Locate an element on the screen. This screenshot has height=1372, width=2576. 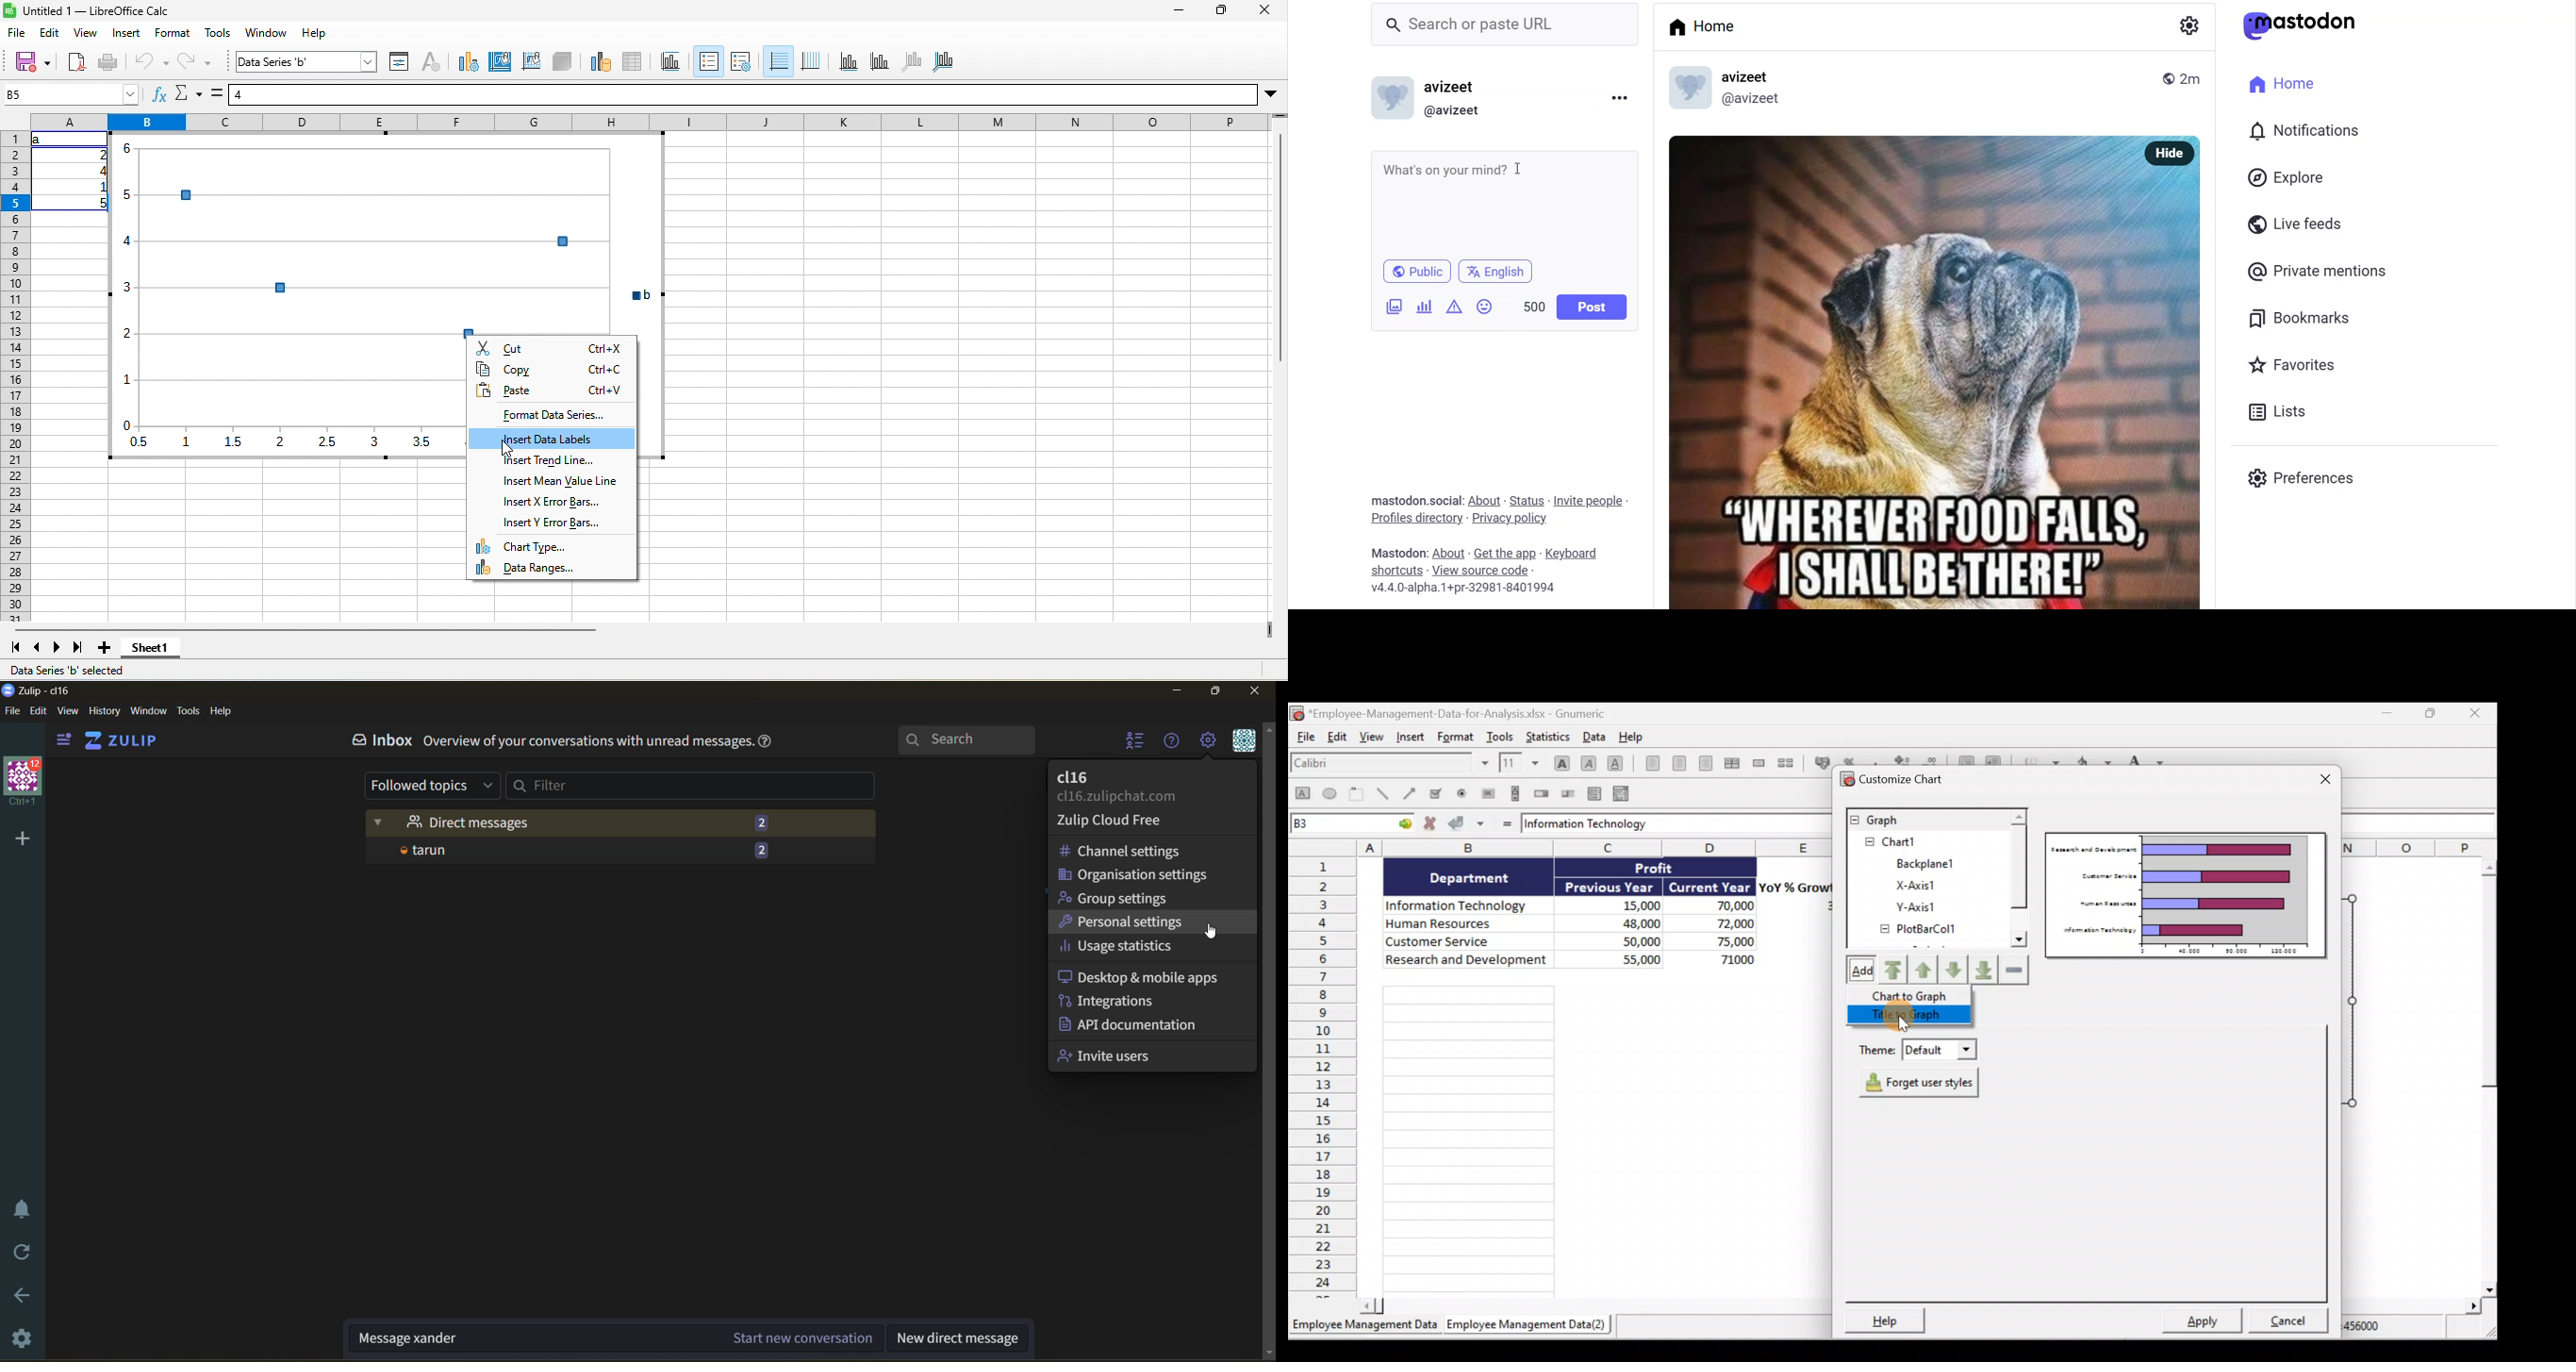
history is located at coordinates (104, 713).